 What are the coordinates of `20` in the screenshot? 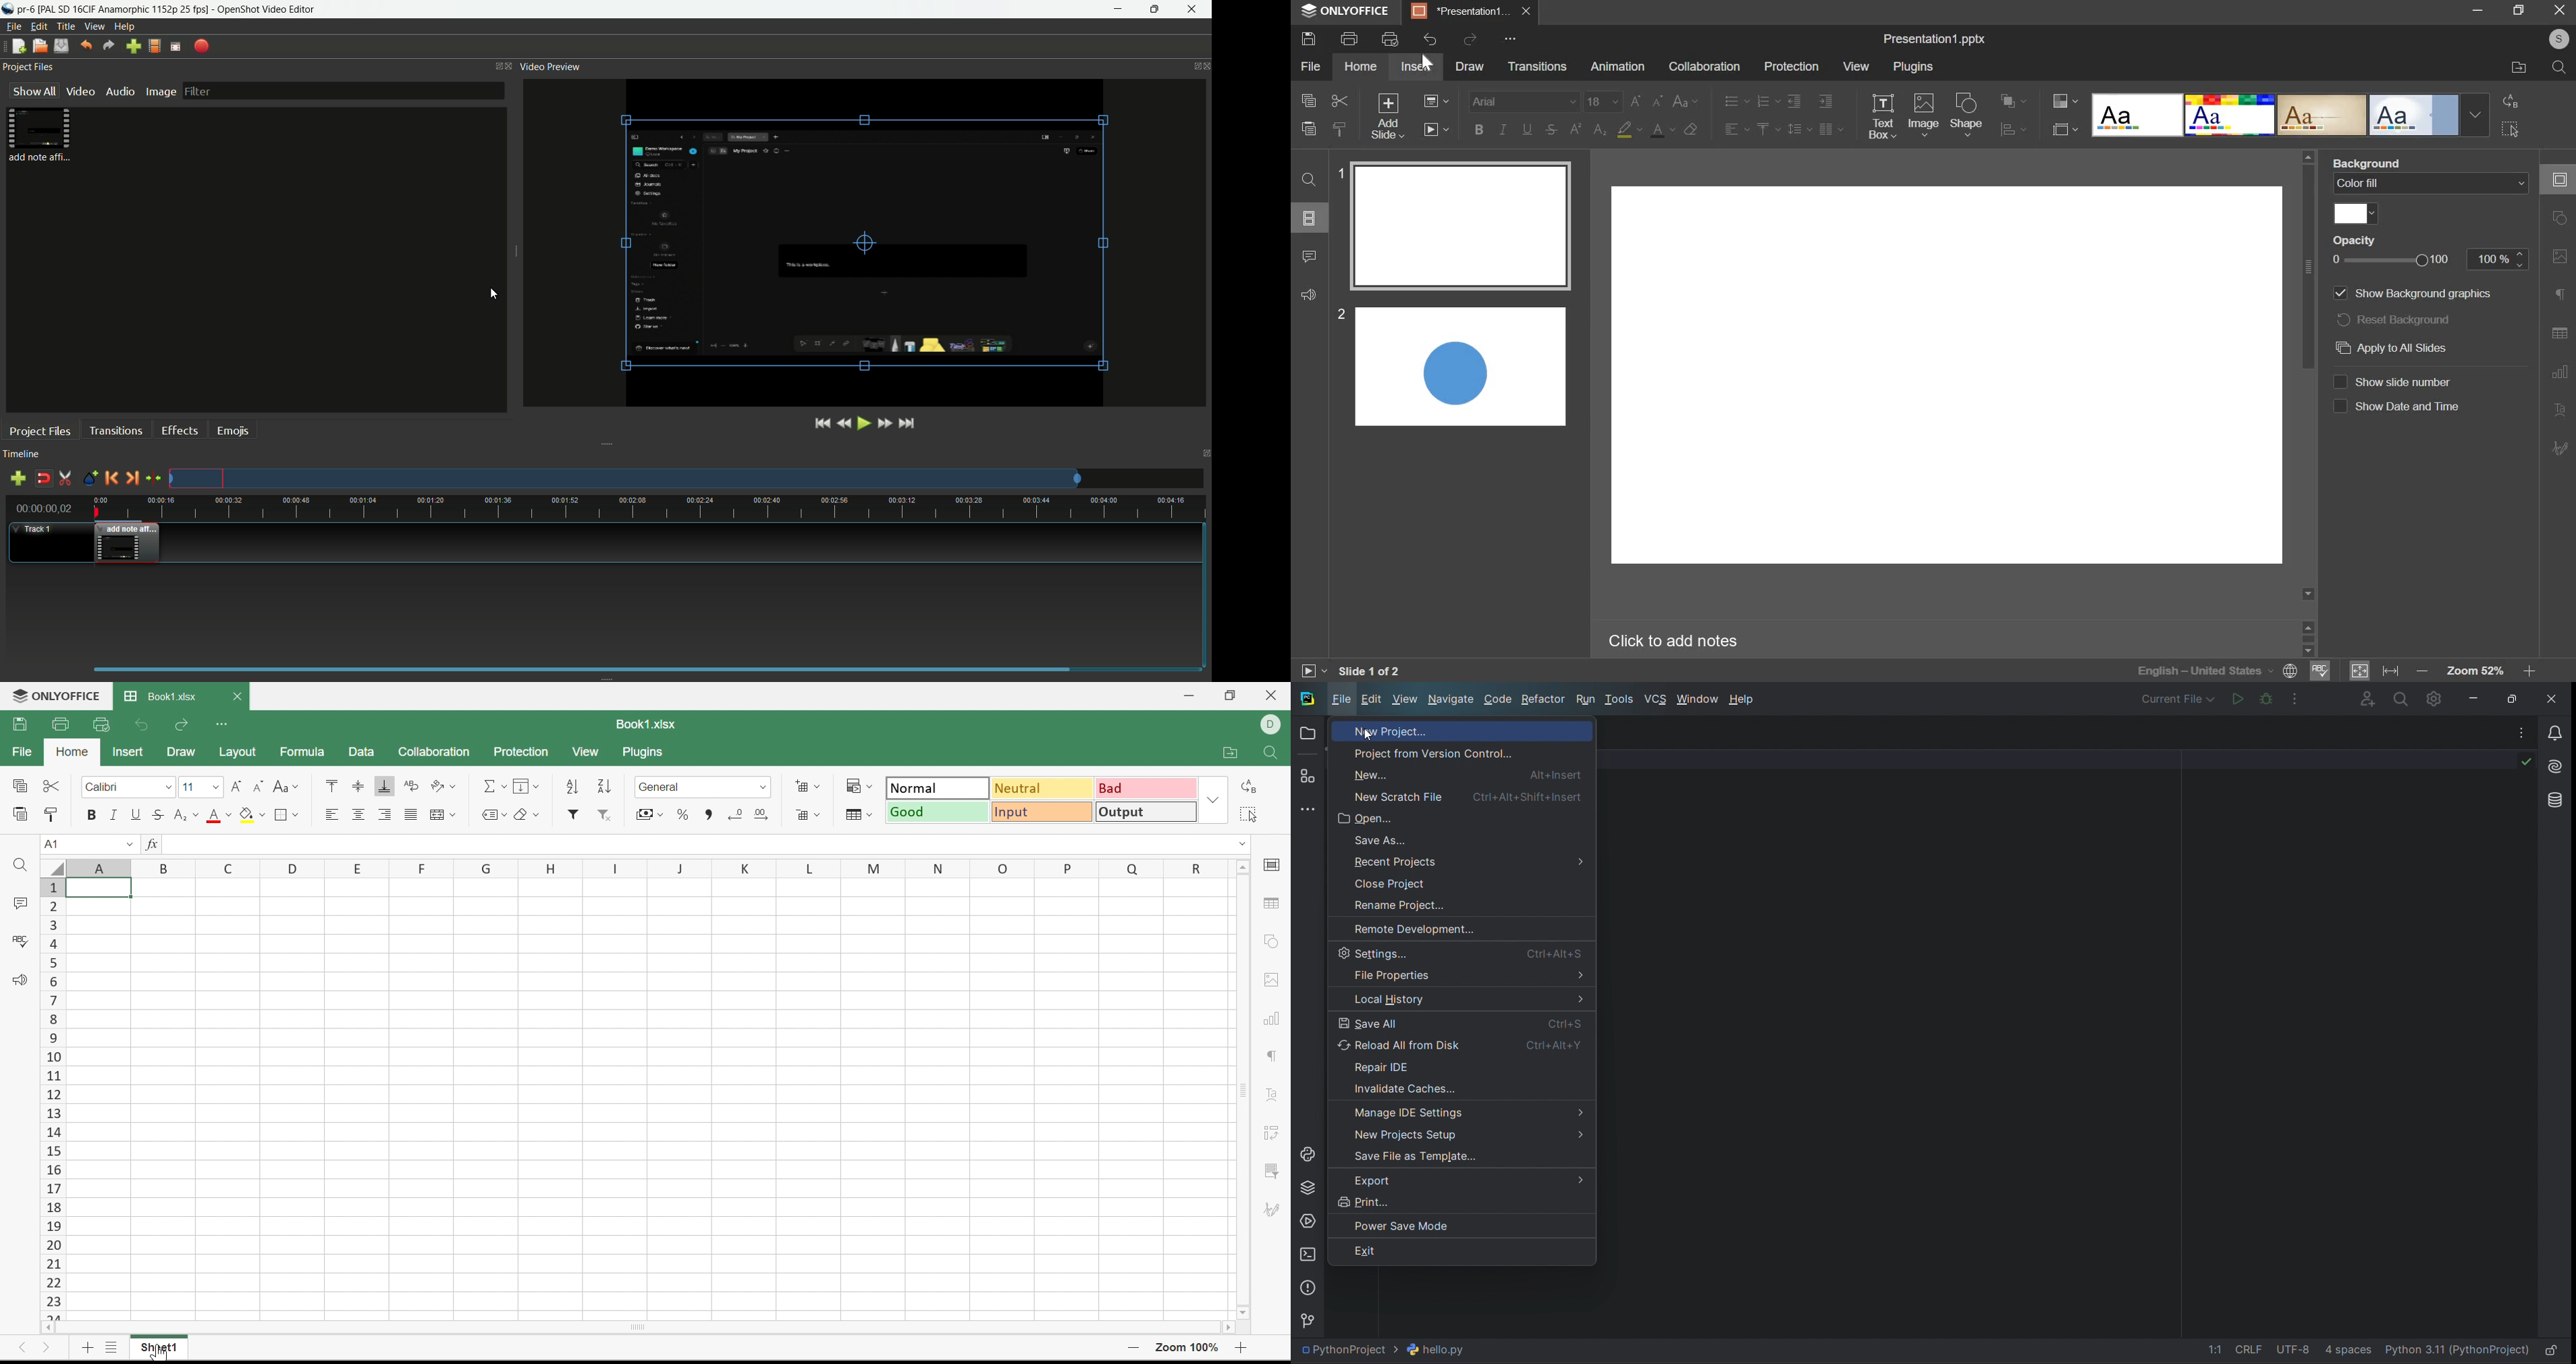 It's located at (52, 1243).